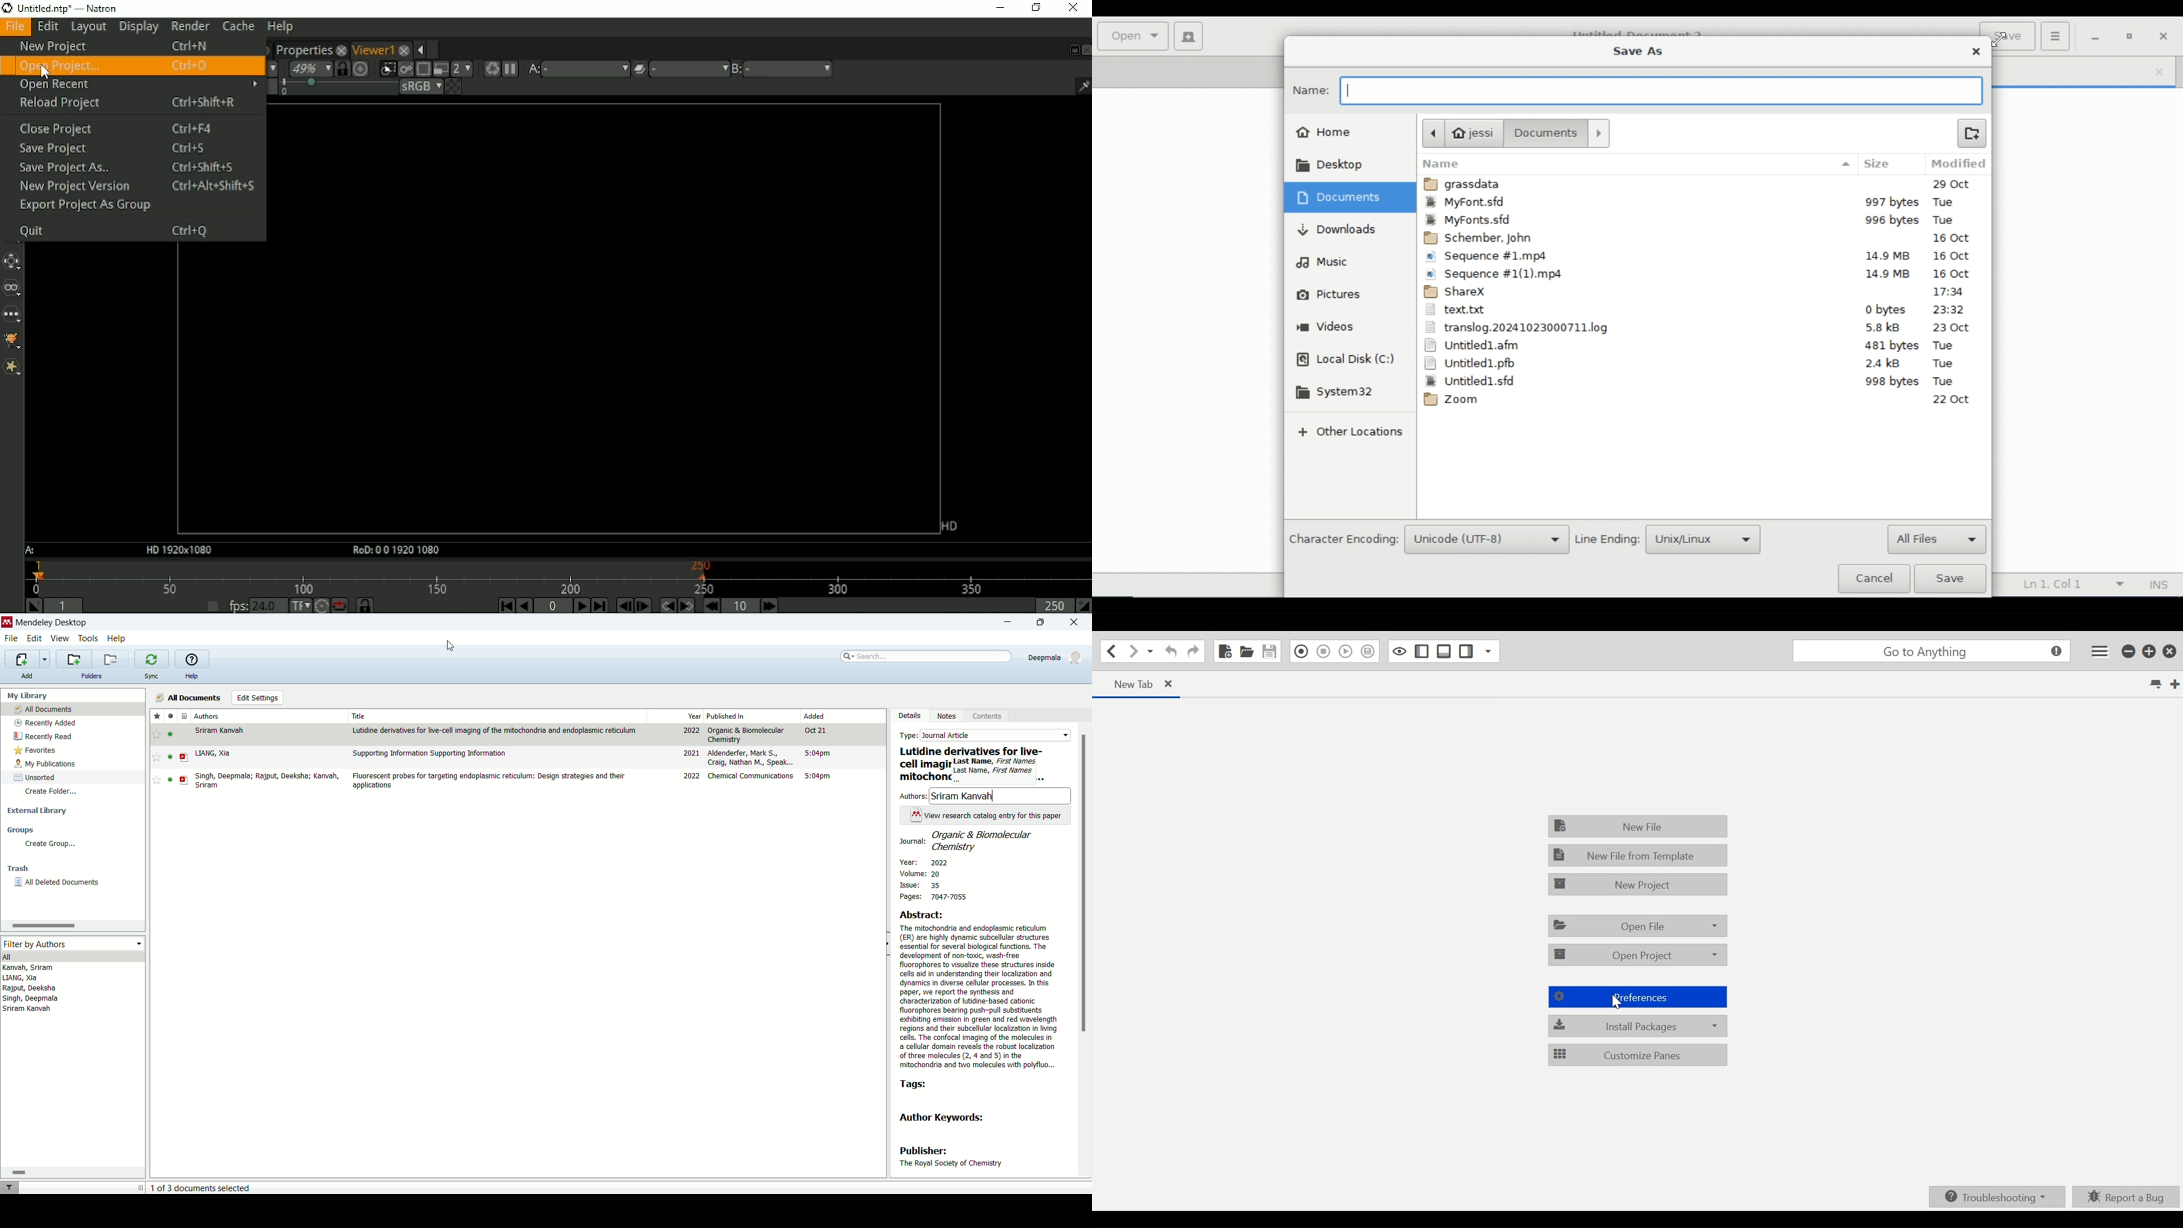 This screenshot has width=2184, height=1232. Describe the element at coordinates (173, 757) in the screenshot. I see `read/unread` at that location.